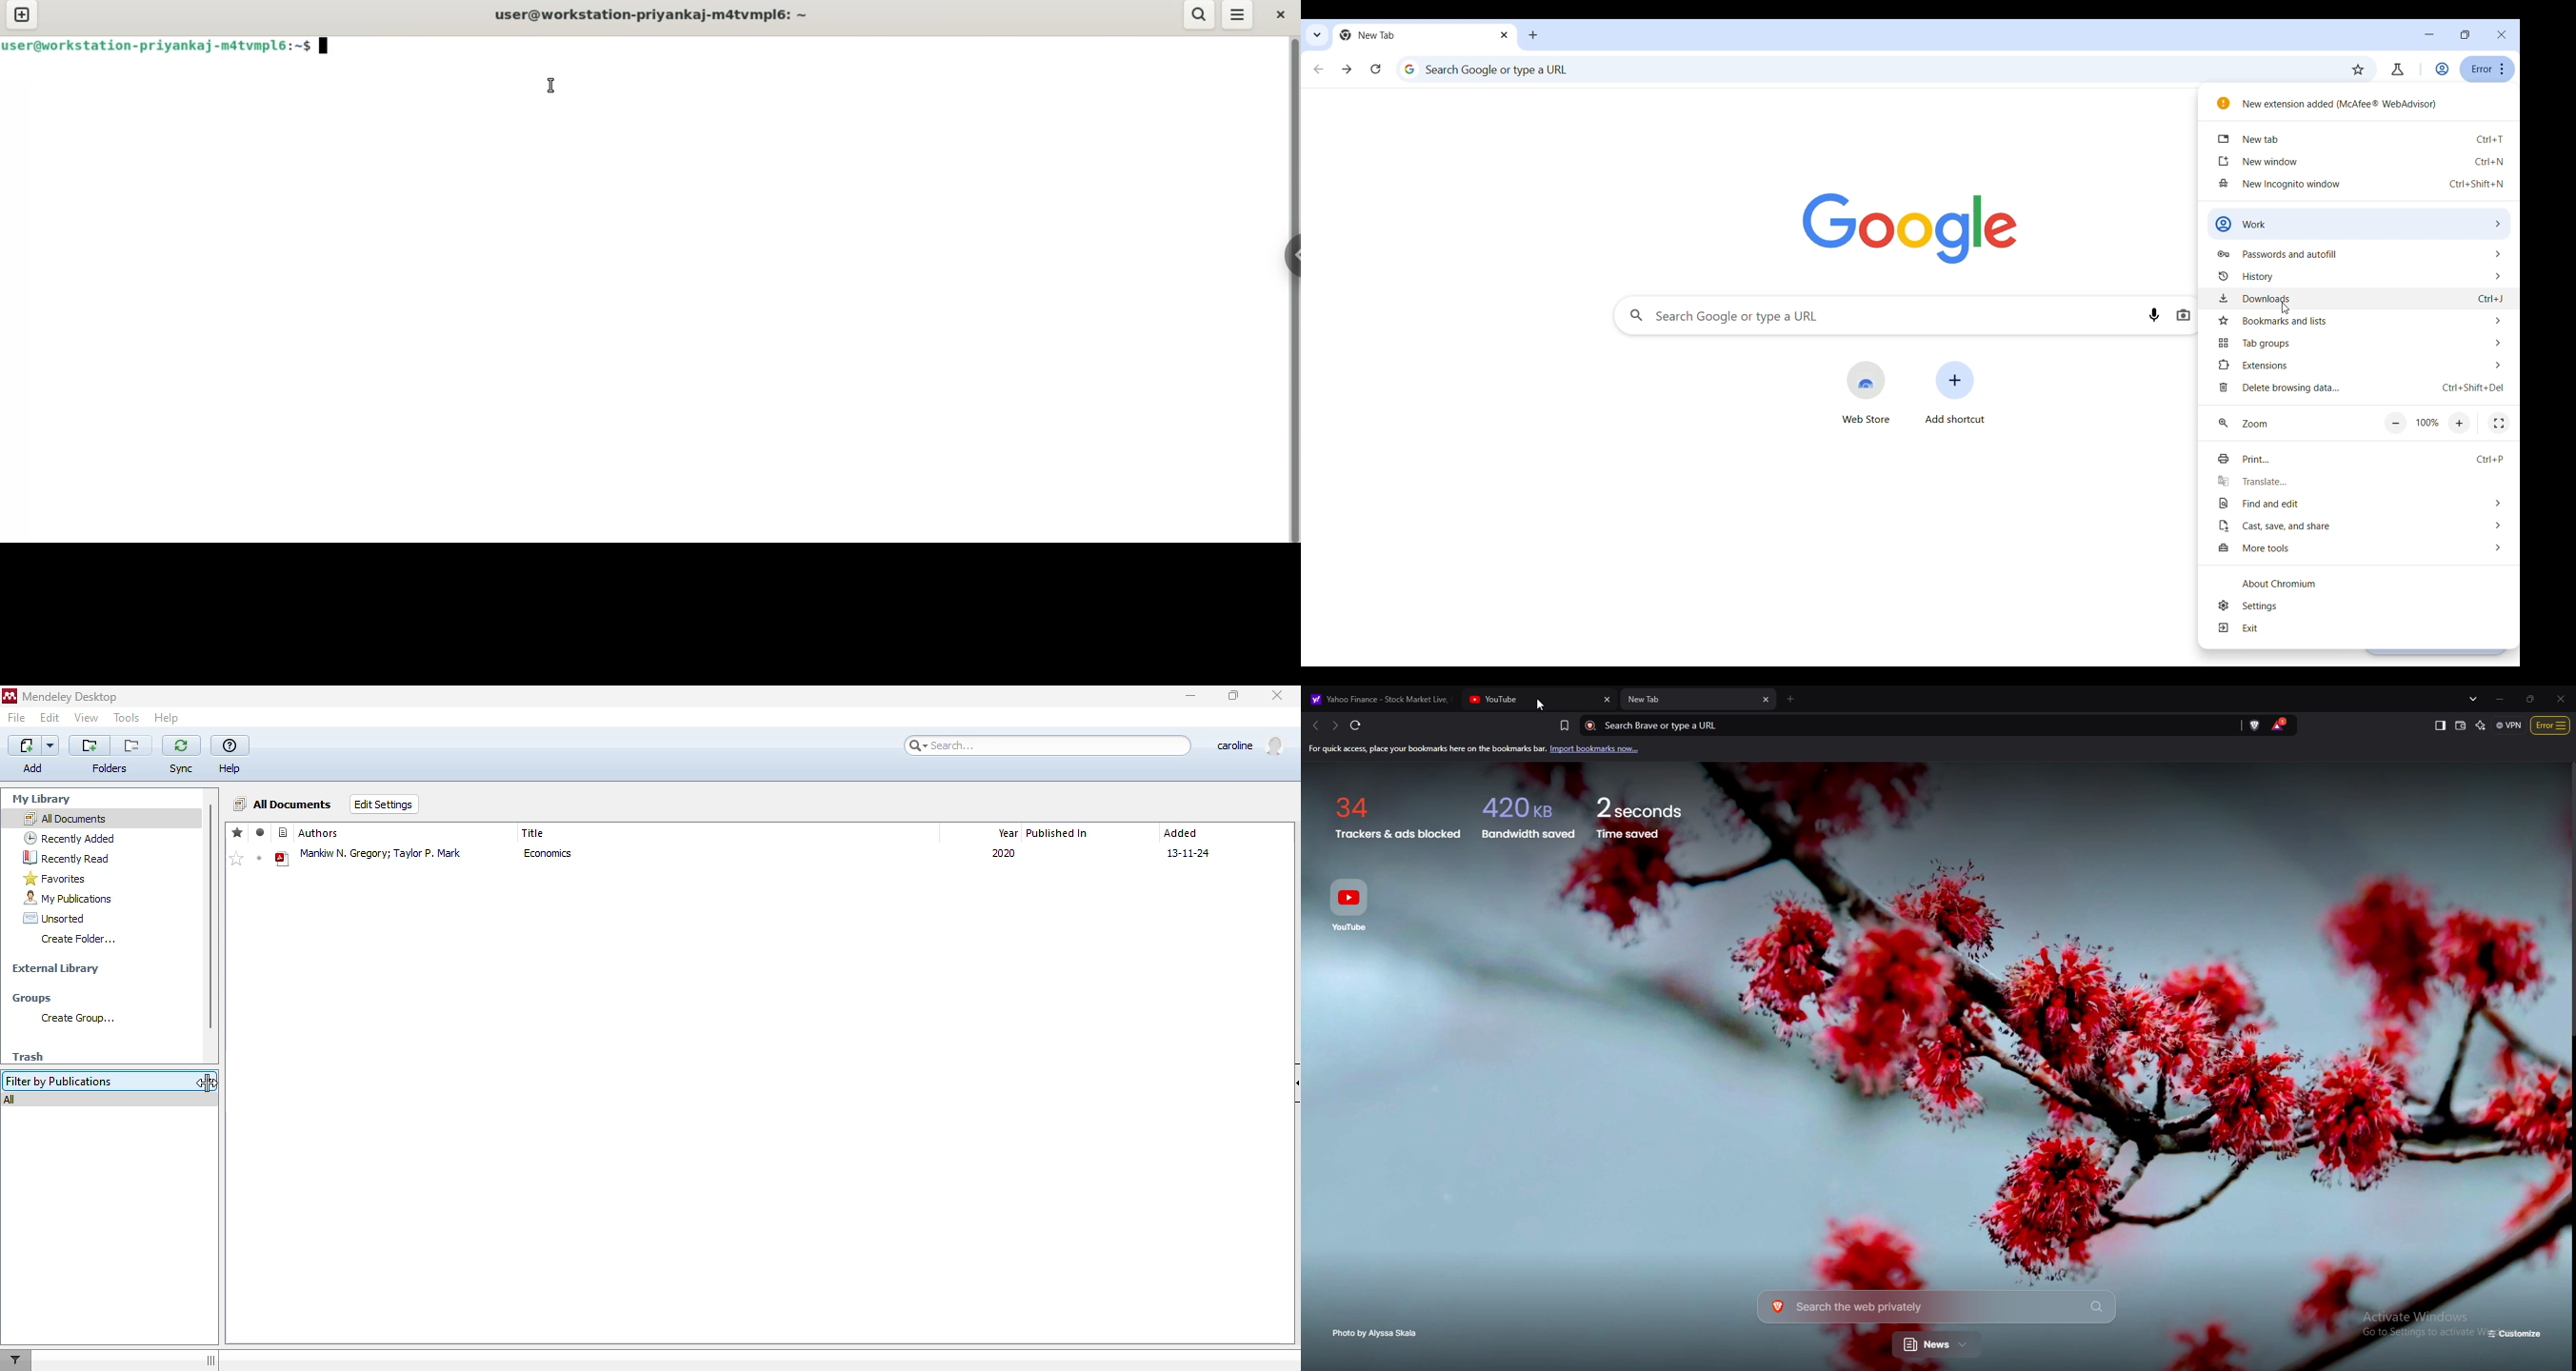 Image resolution: width=2576 pixels, height=1372 pixels. What do you see at coordinates (1292, 1083) in the screenshot?
I see `hide` at bounding box center [1292, 1083].